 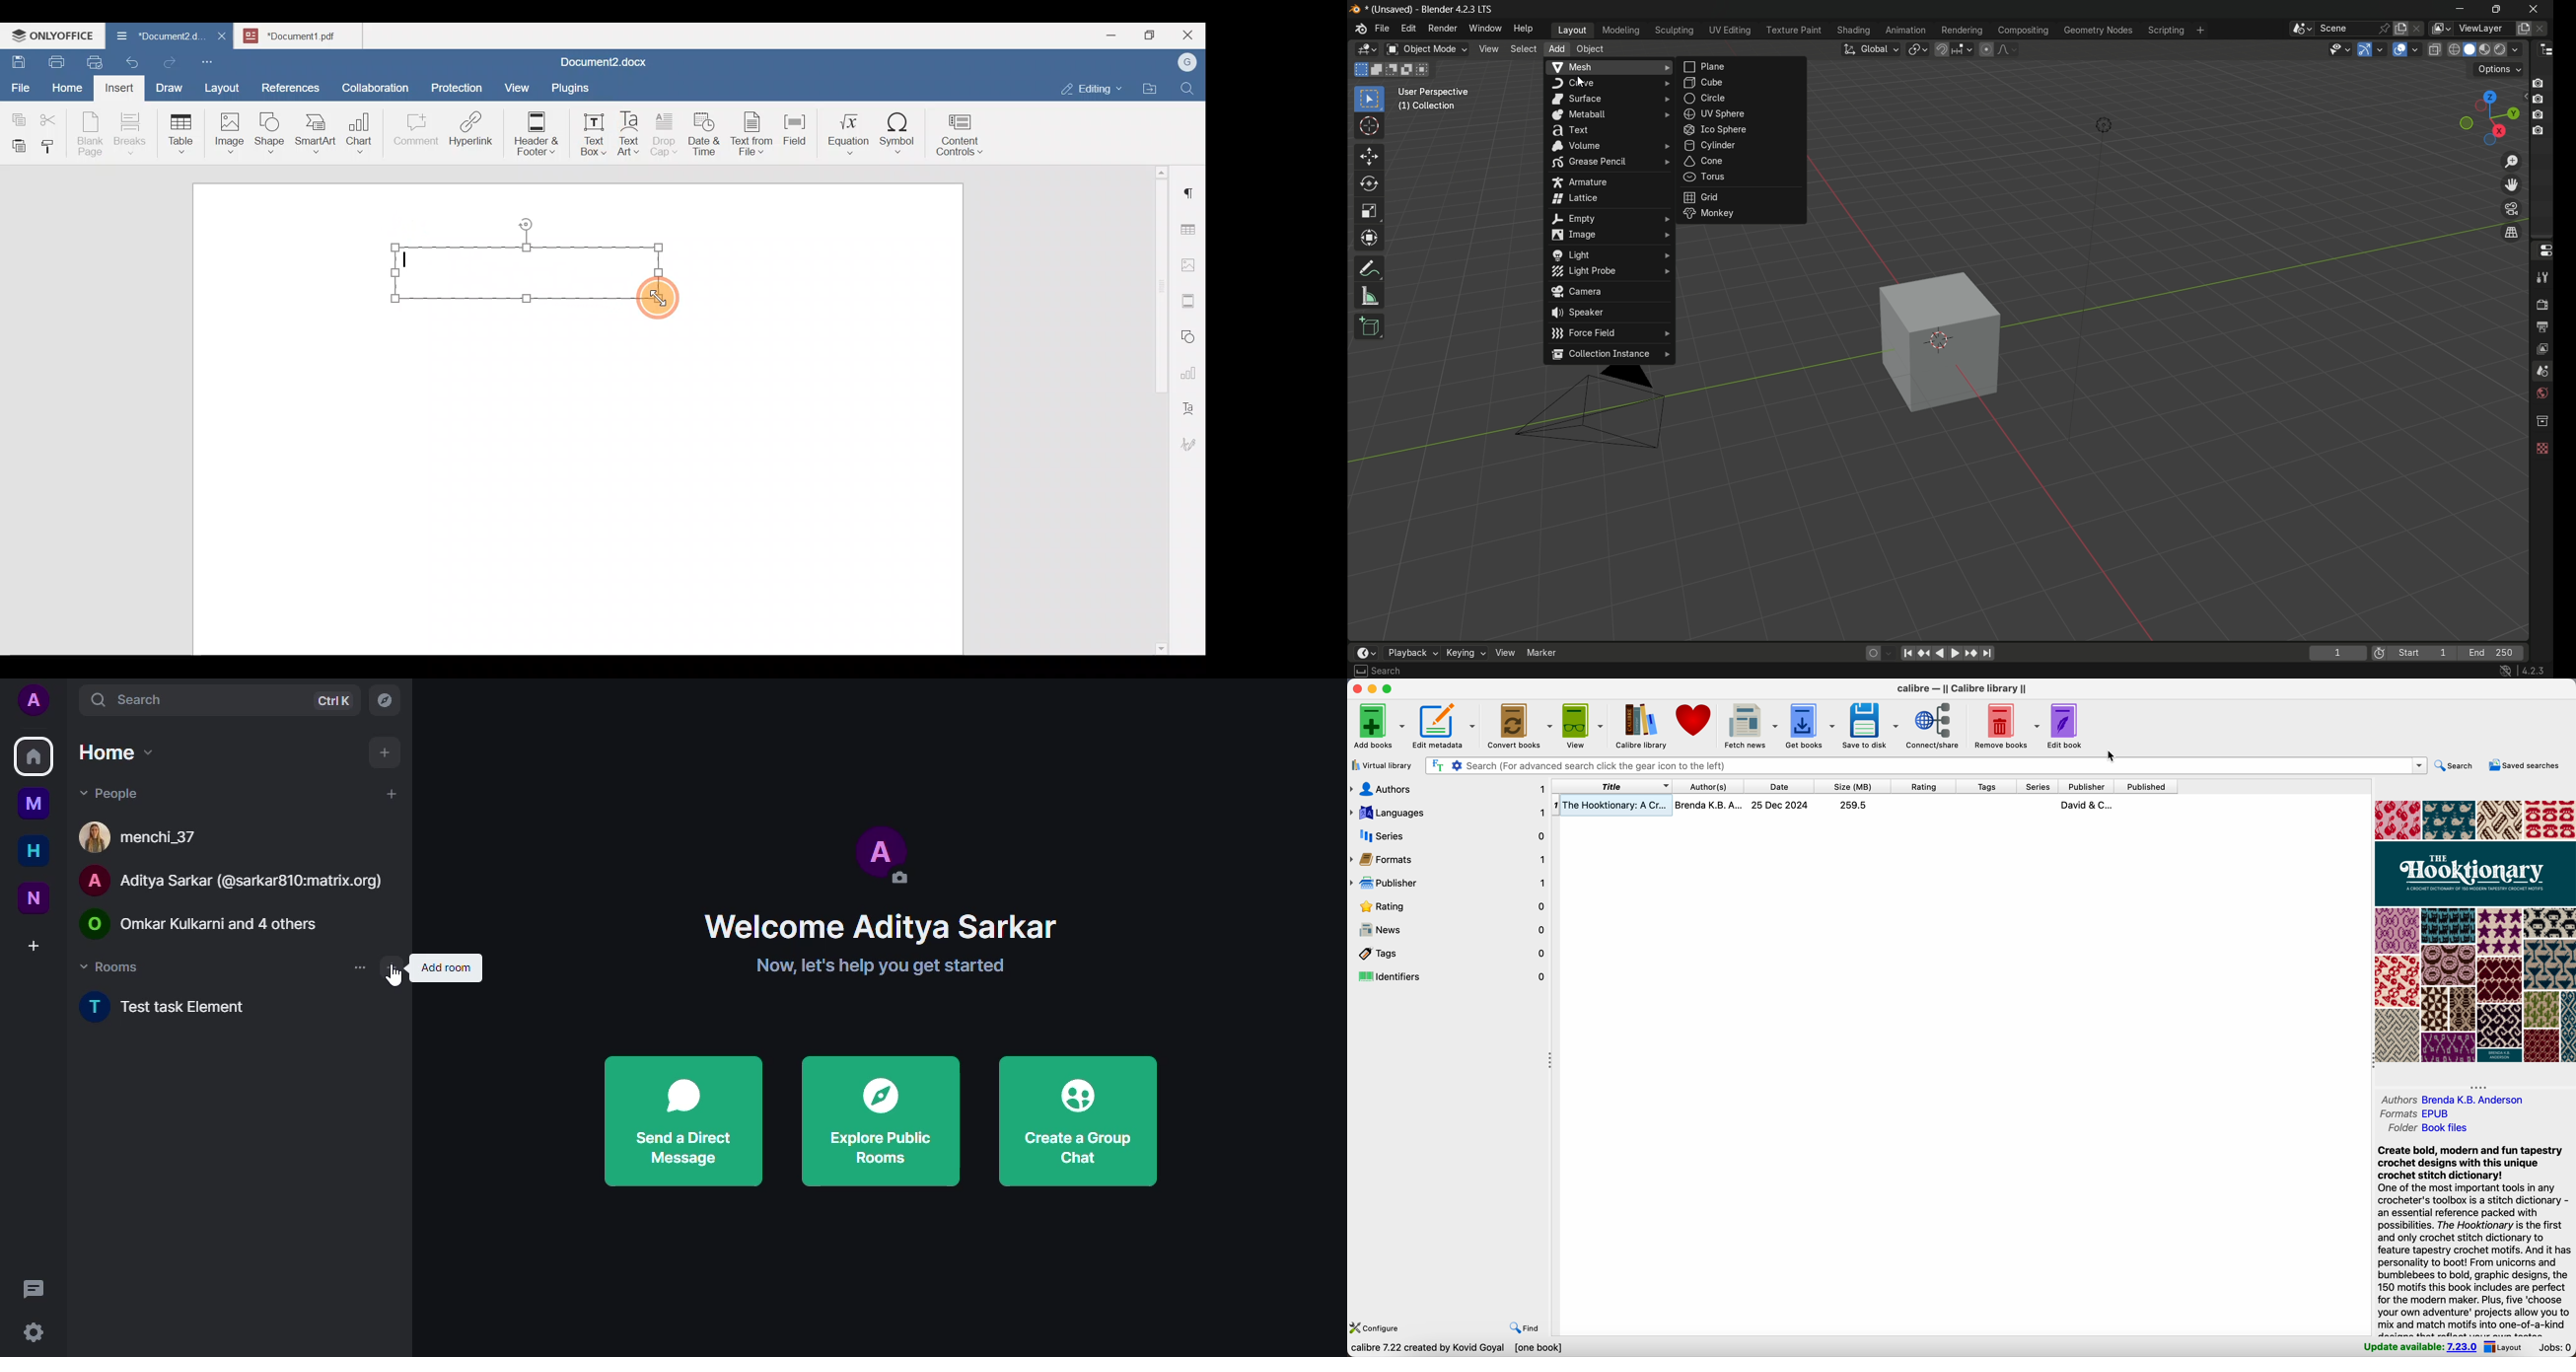 What do you see at coordinates (1376, 726) in the screenshot?
I see `add books` at bounding box center [1376, 726].